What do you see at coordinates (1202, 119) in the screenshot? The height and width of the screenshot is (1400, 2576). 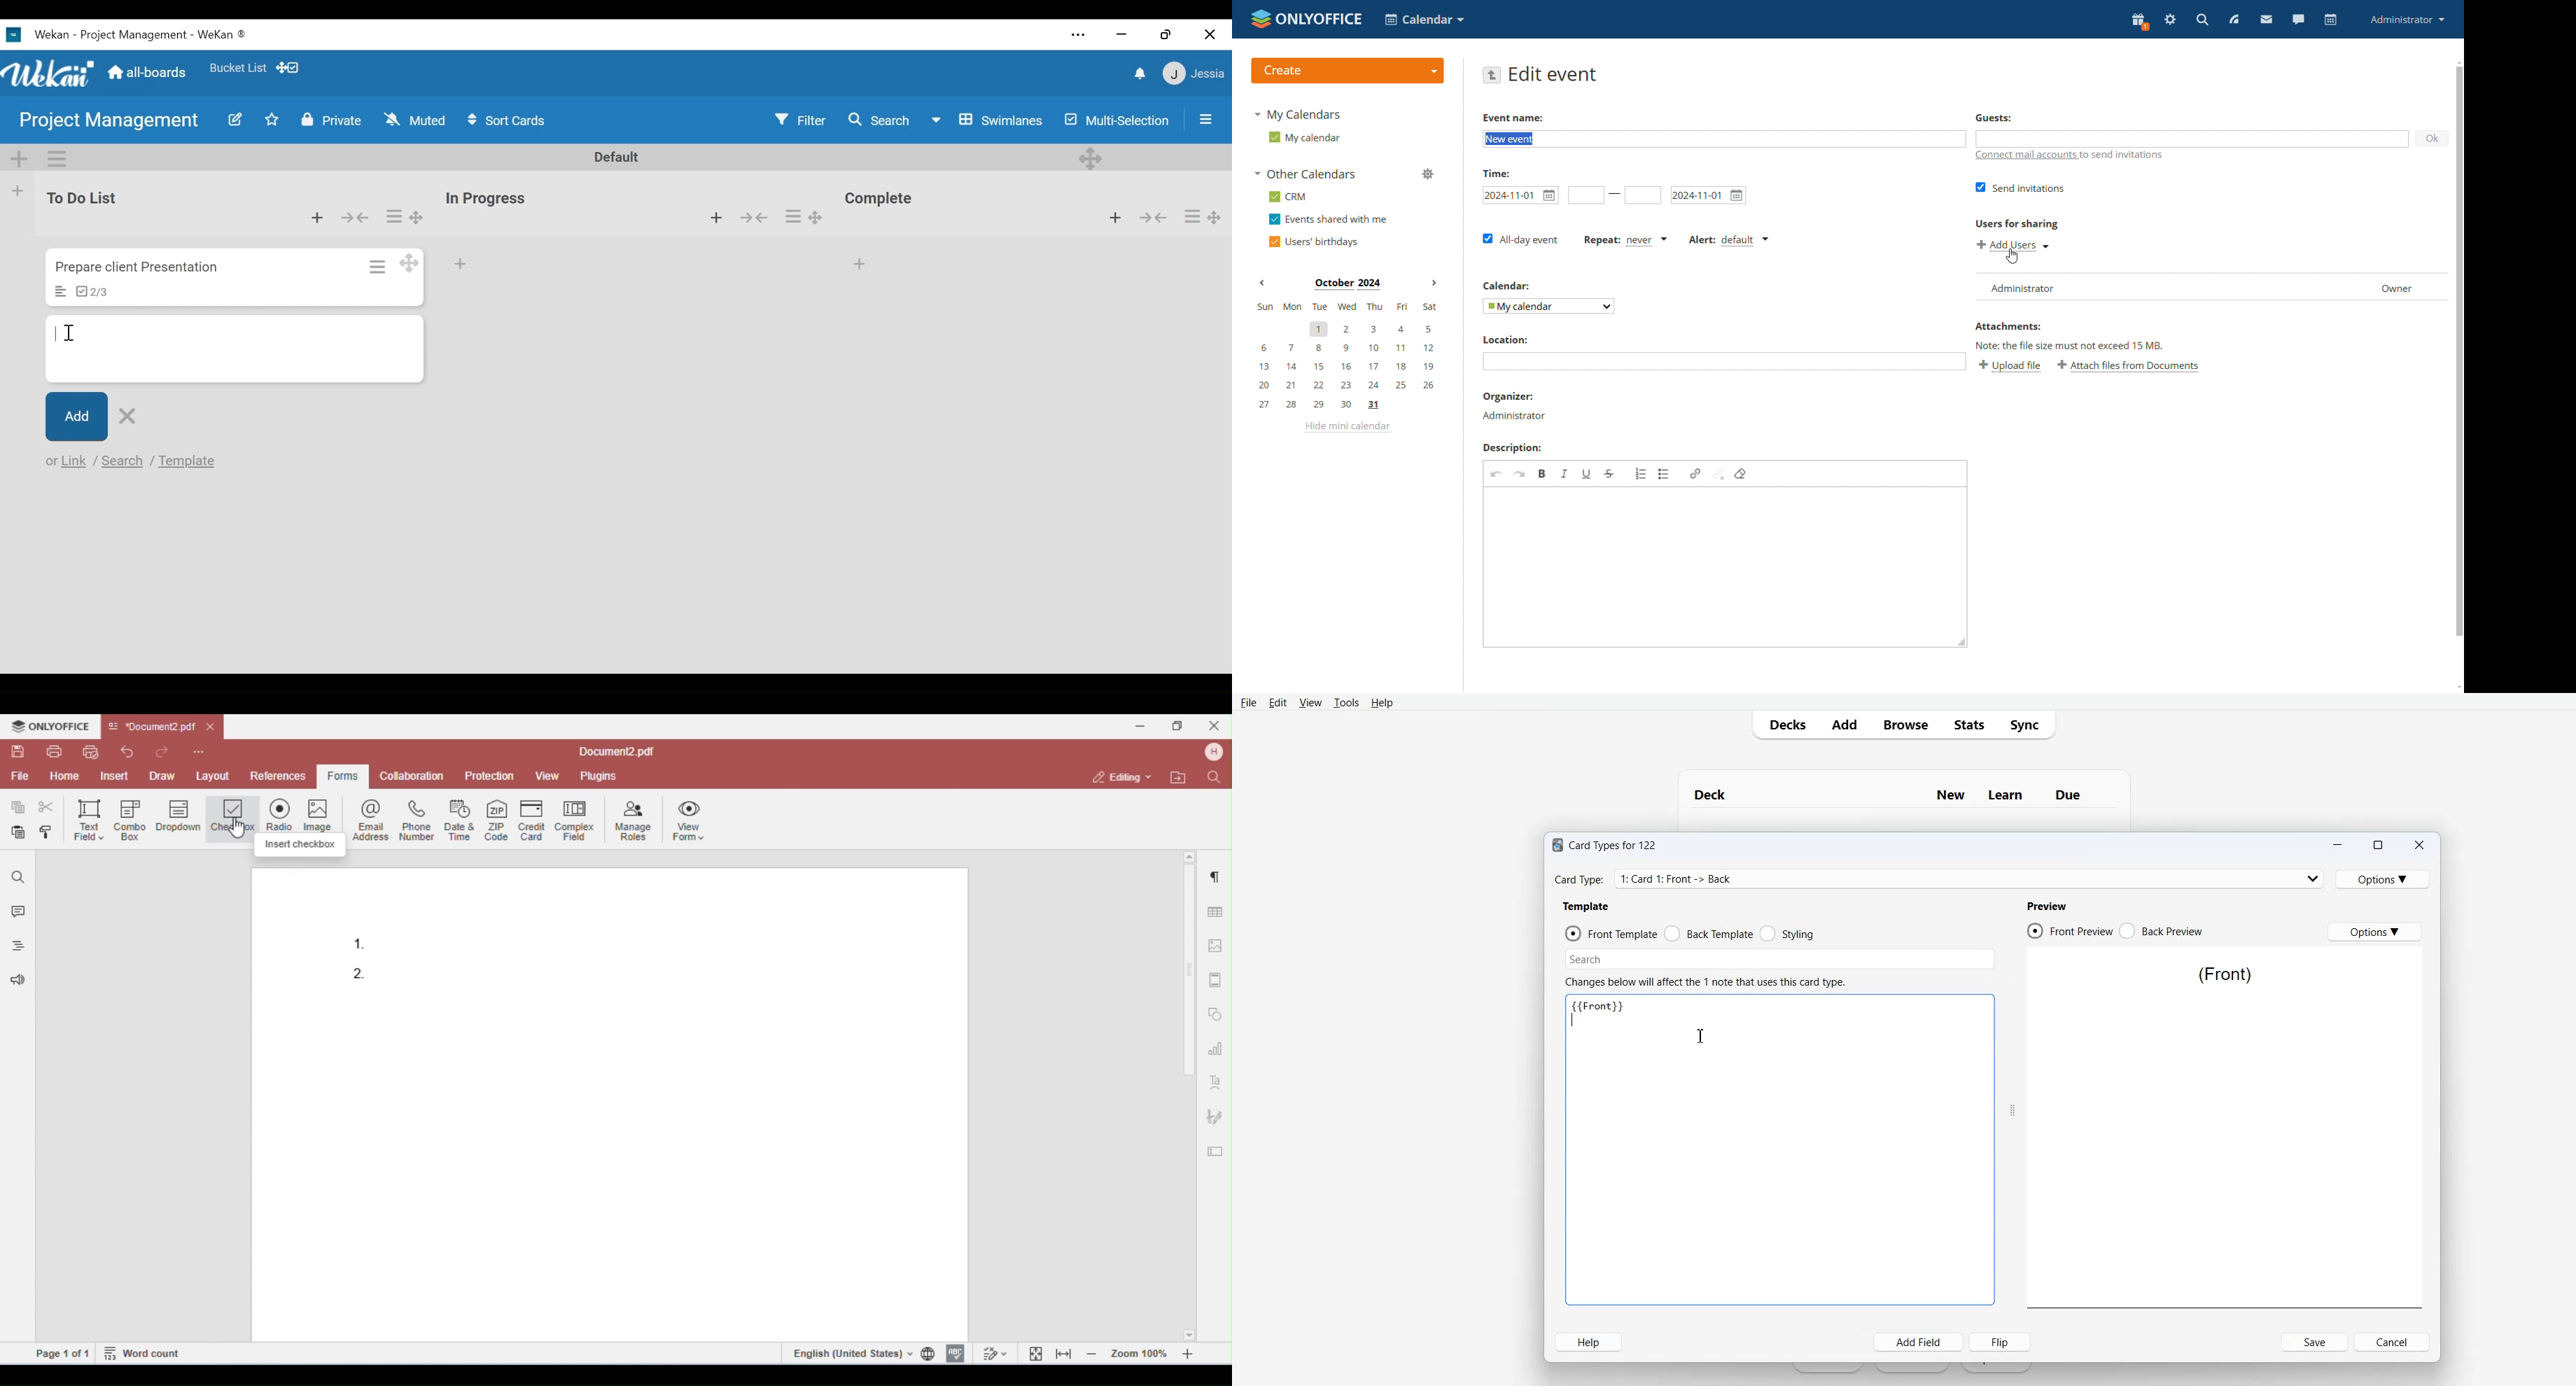 I see `Sidebar` at bounding box center [1202, 119].